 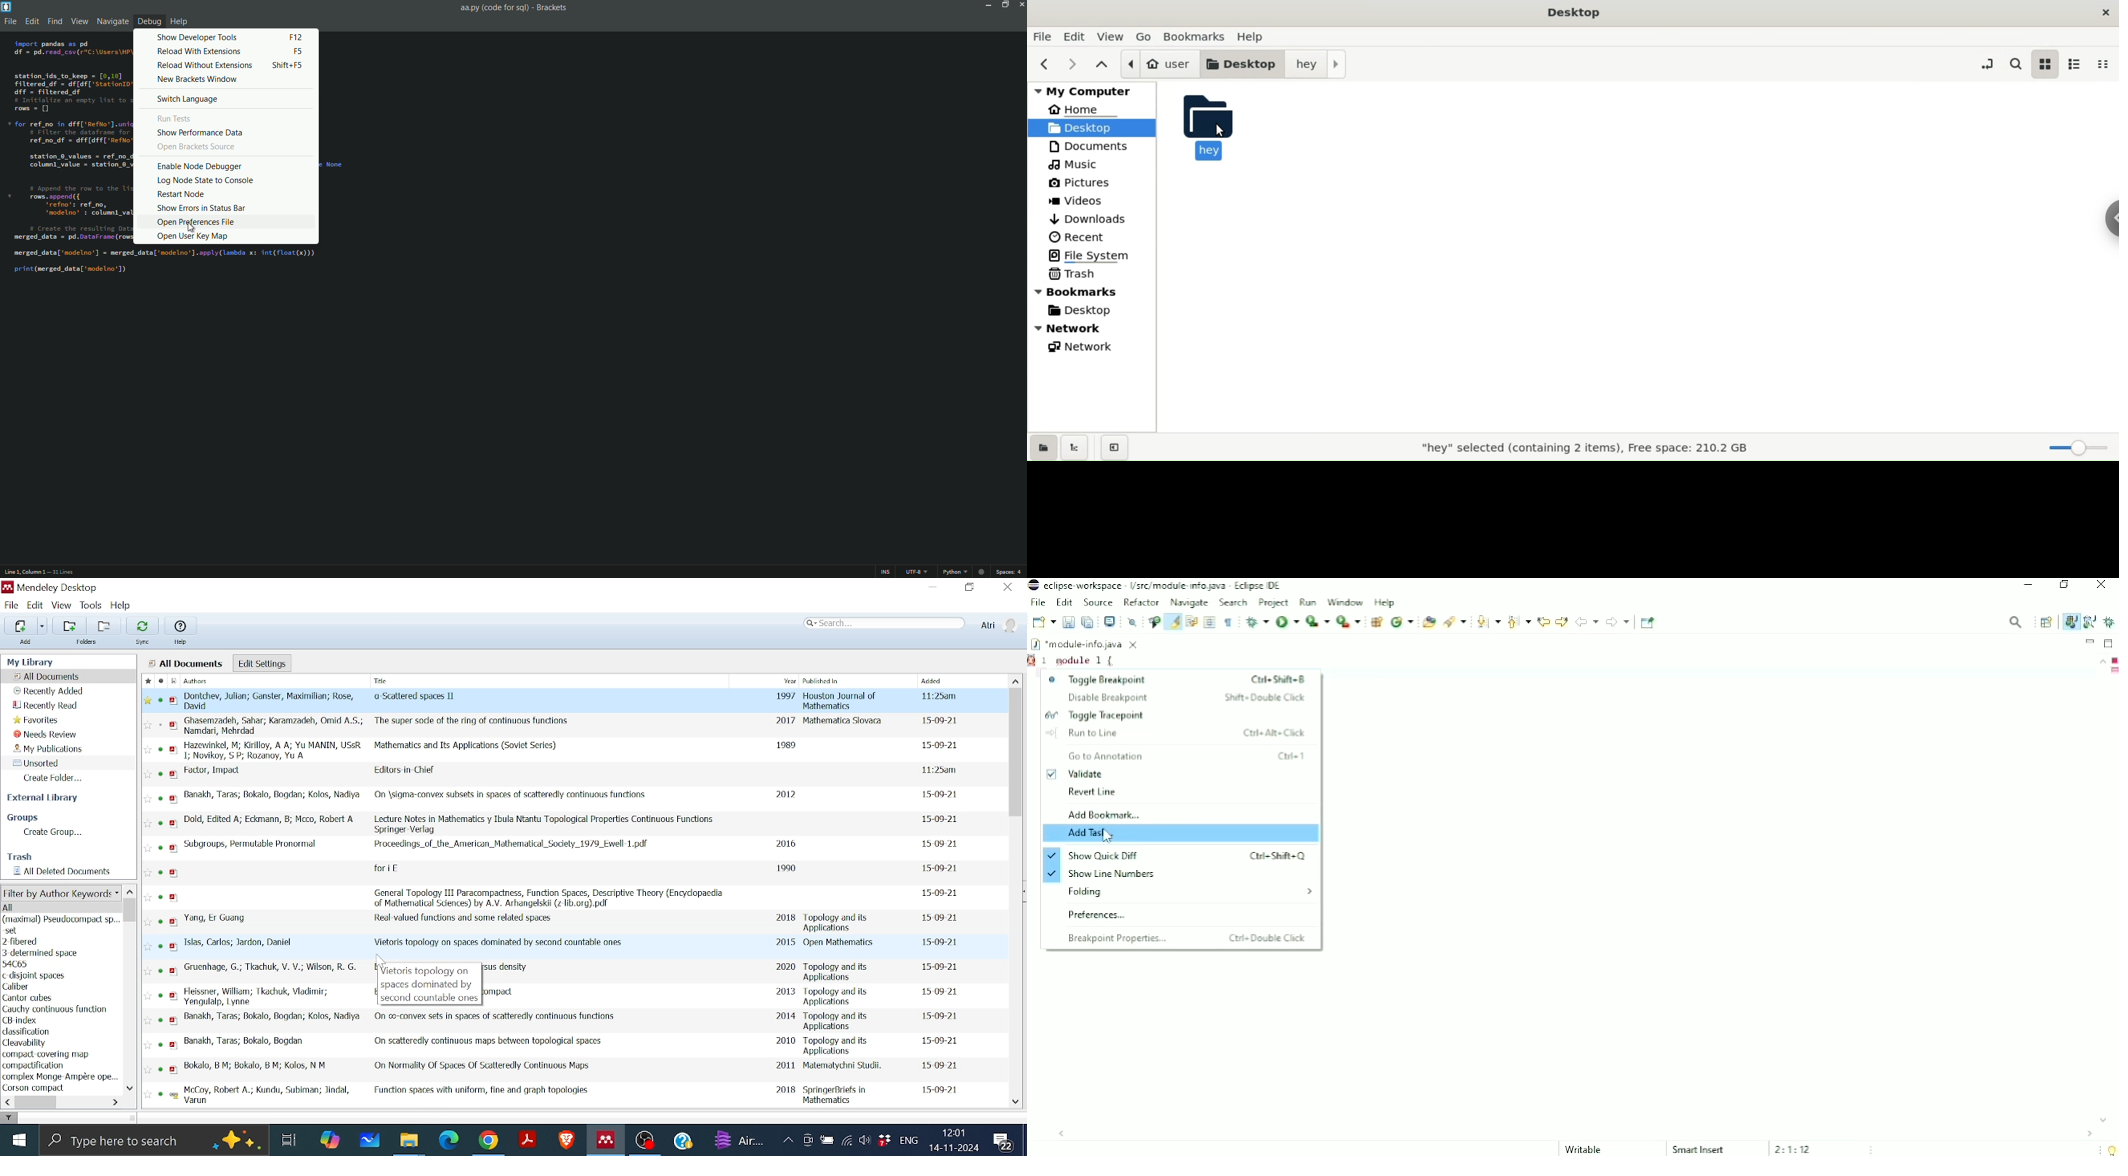 I want to click on favourite, so click(x=149, y=1021).